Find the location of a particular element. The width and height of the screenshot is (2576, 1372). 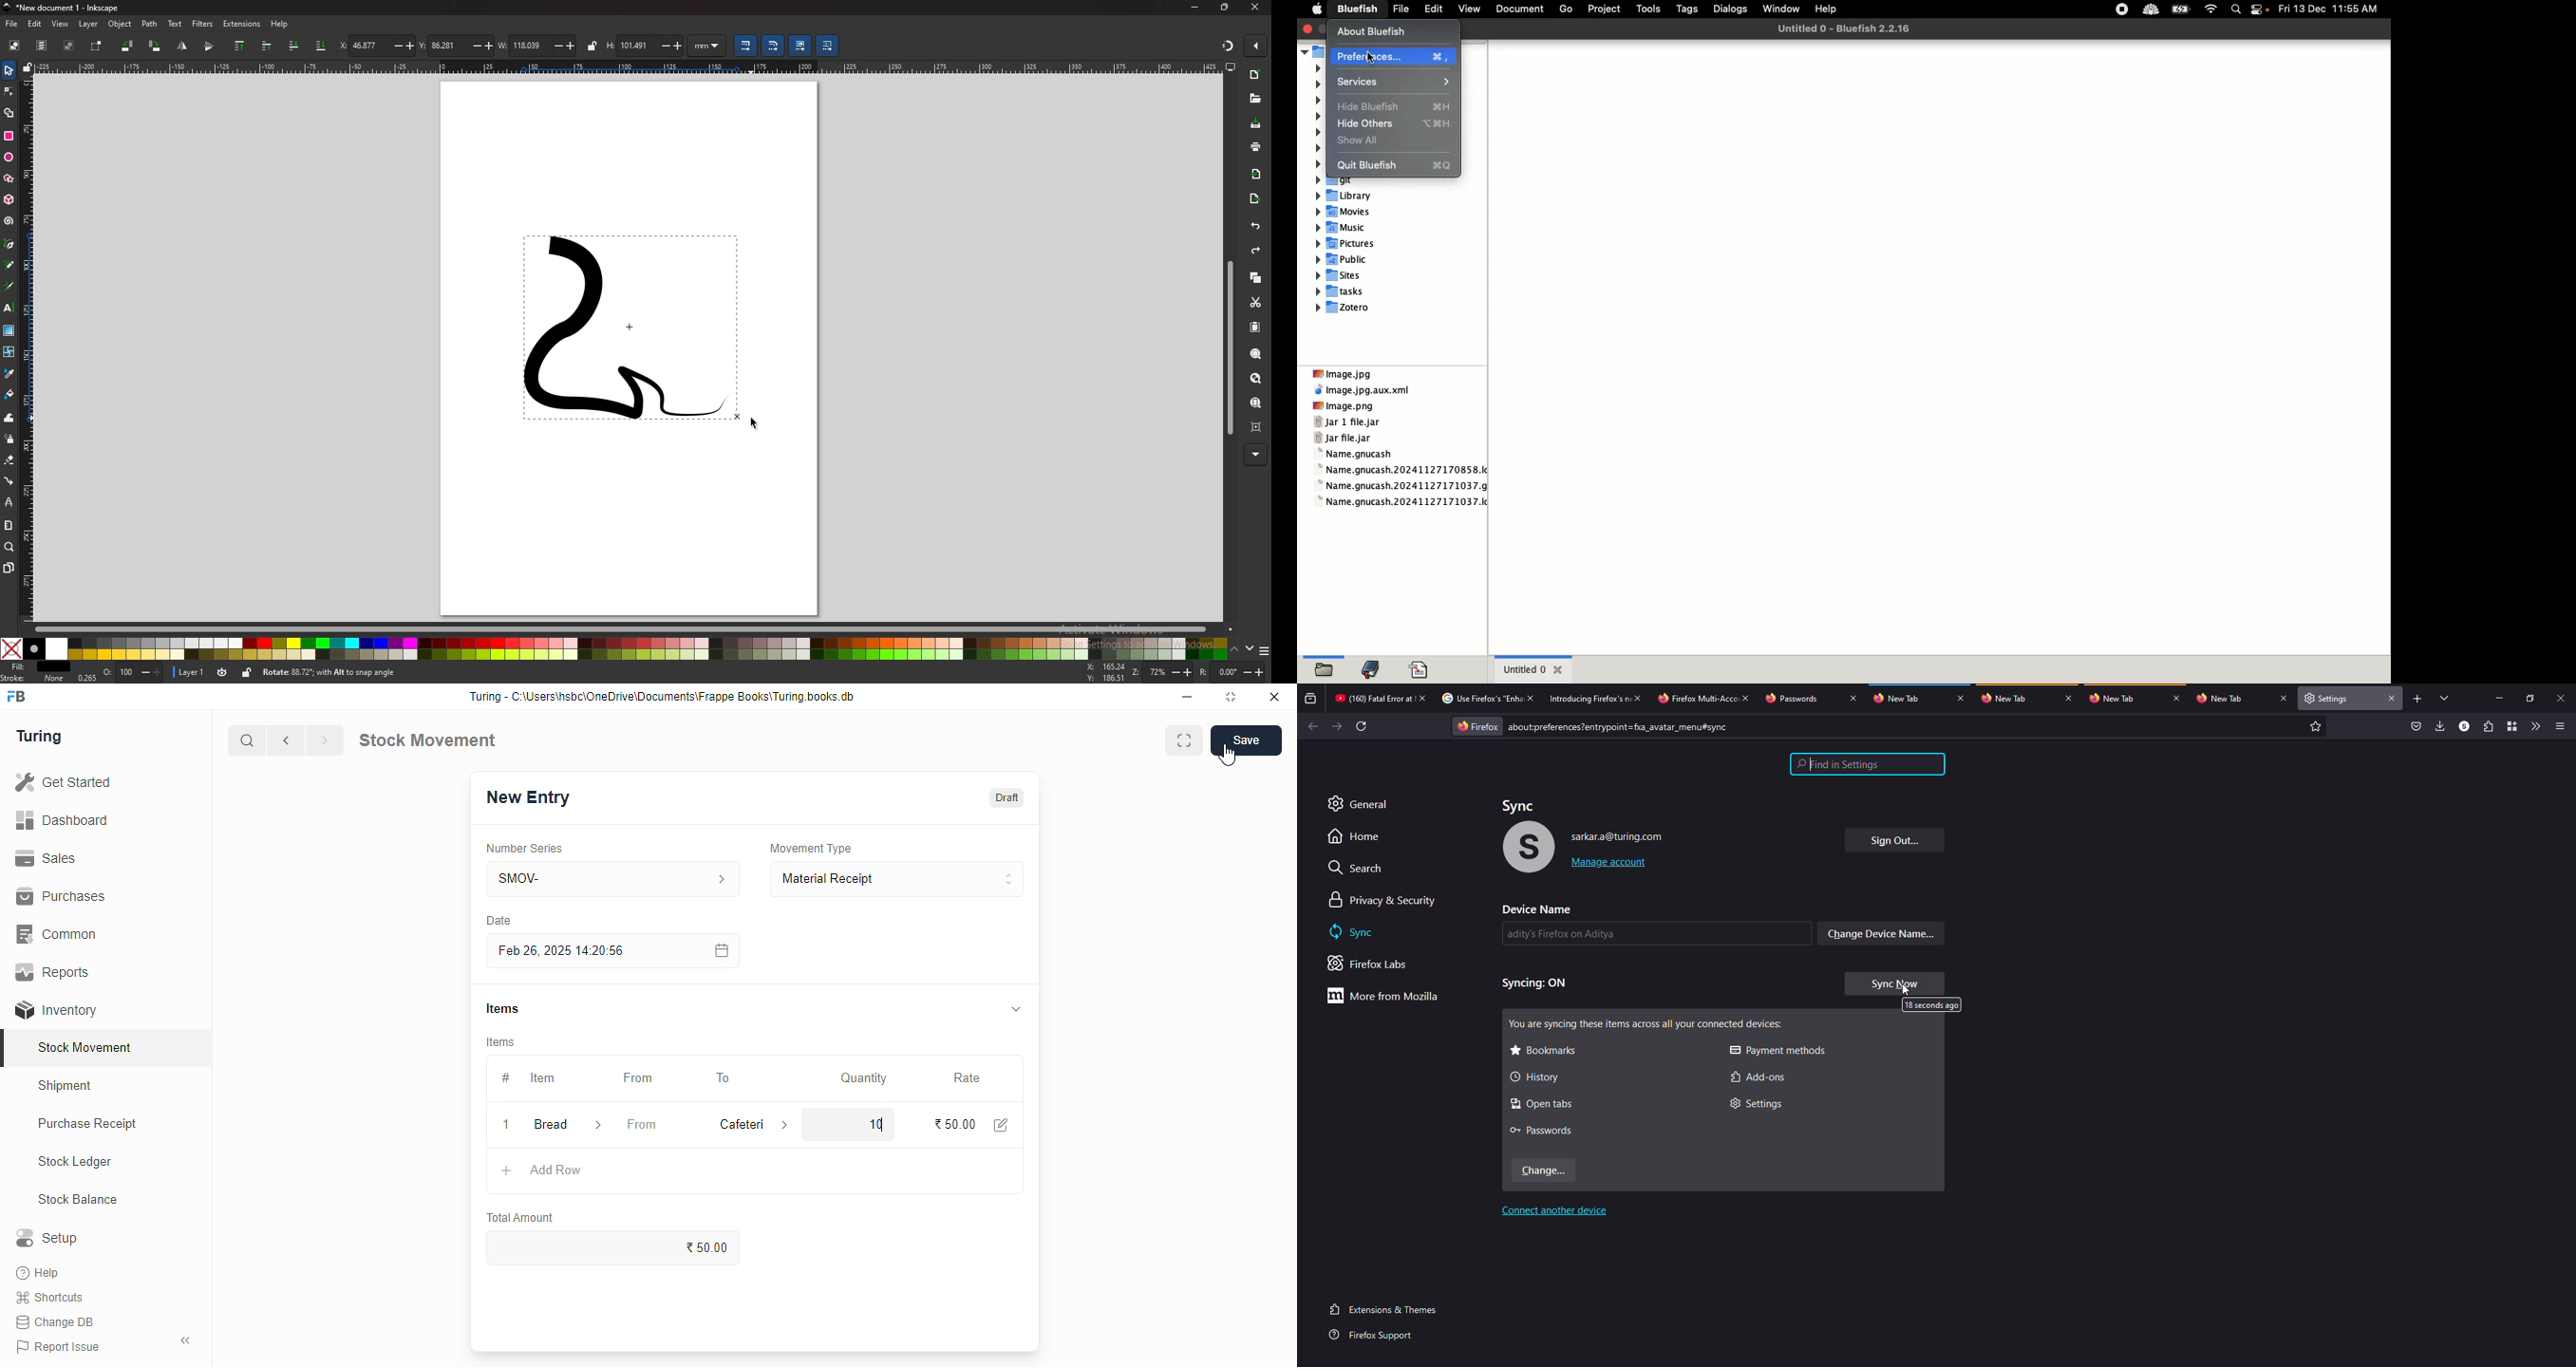

select all objects is located at coordinates (15, 44).